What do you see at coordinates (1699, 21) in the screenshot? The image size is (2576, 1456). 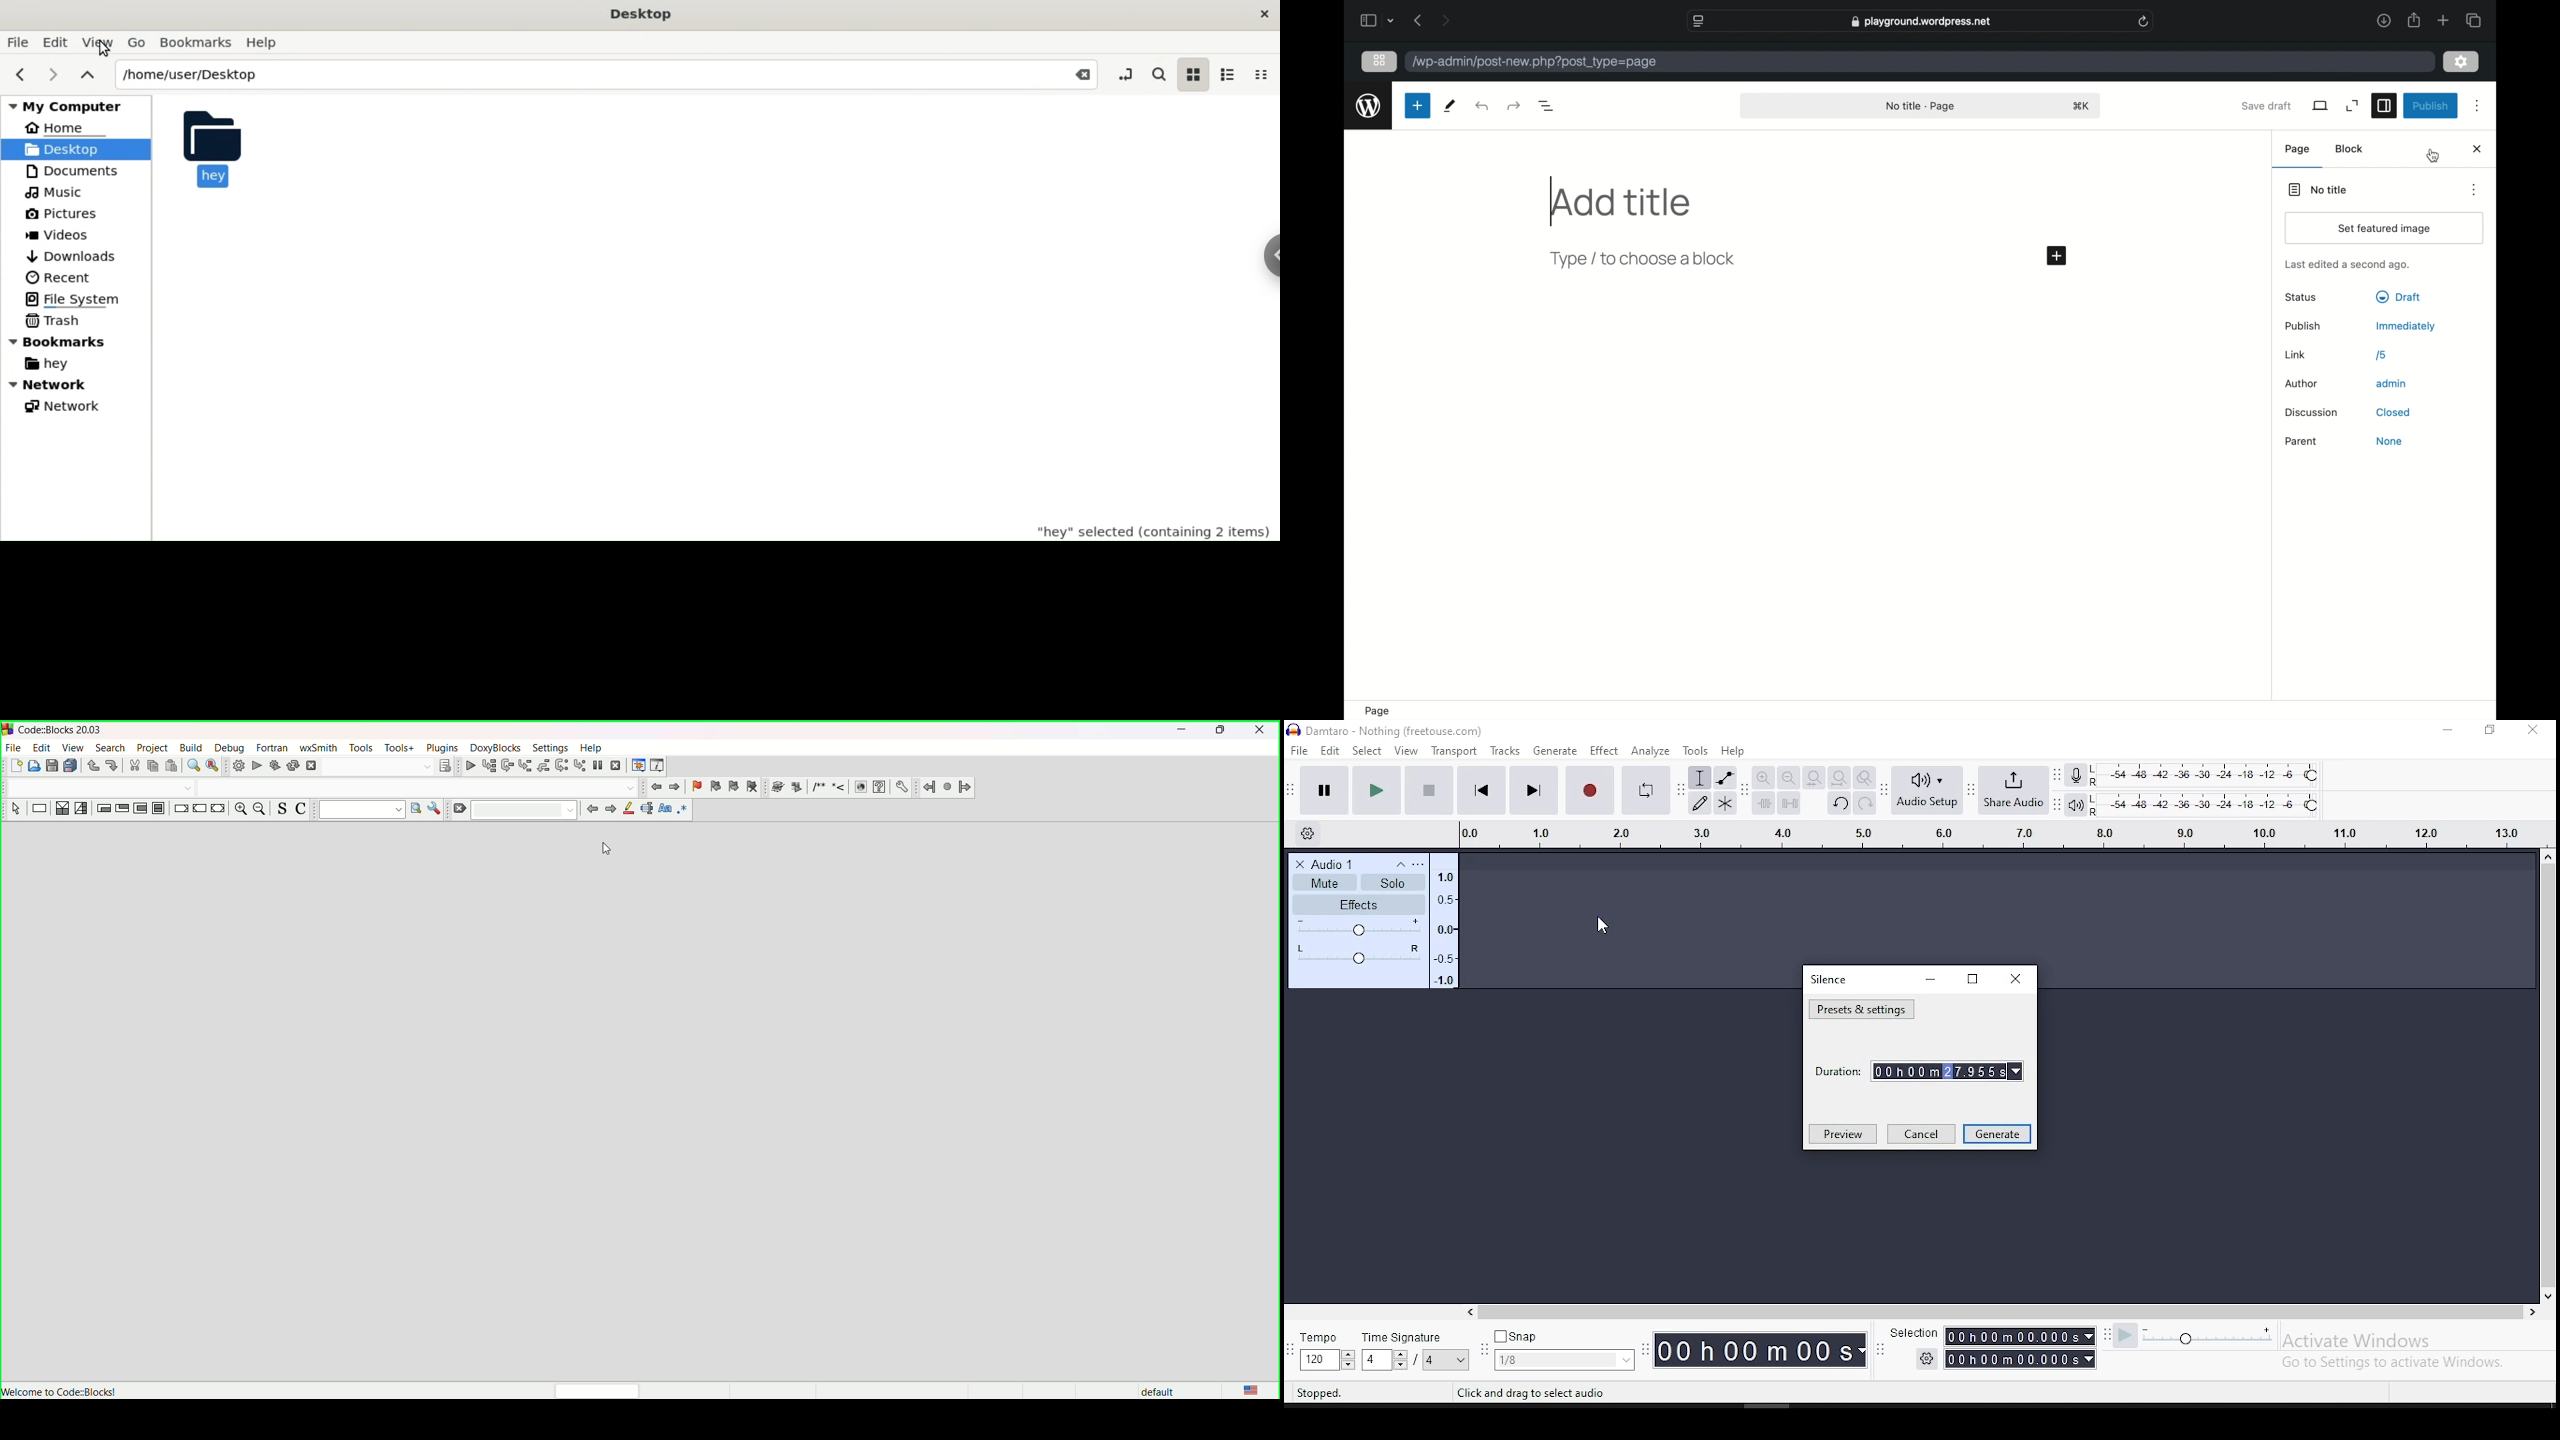 I see `website settings` at bounding box center [1699, 21].